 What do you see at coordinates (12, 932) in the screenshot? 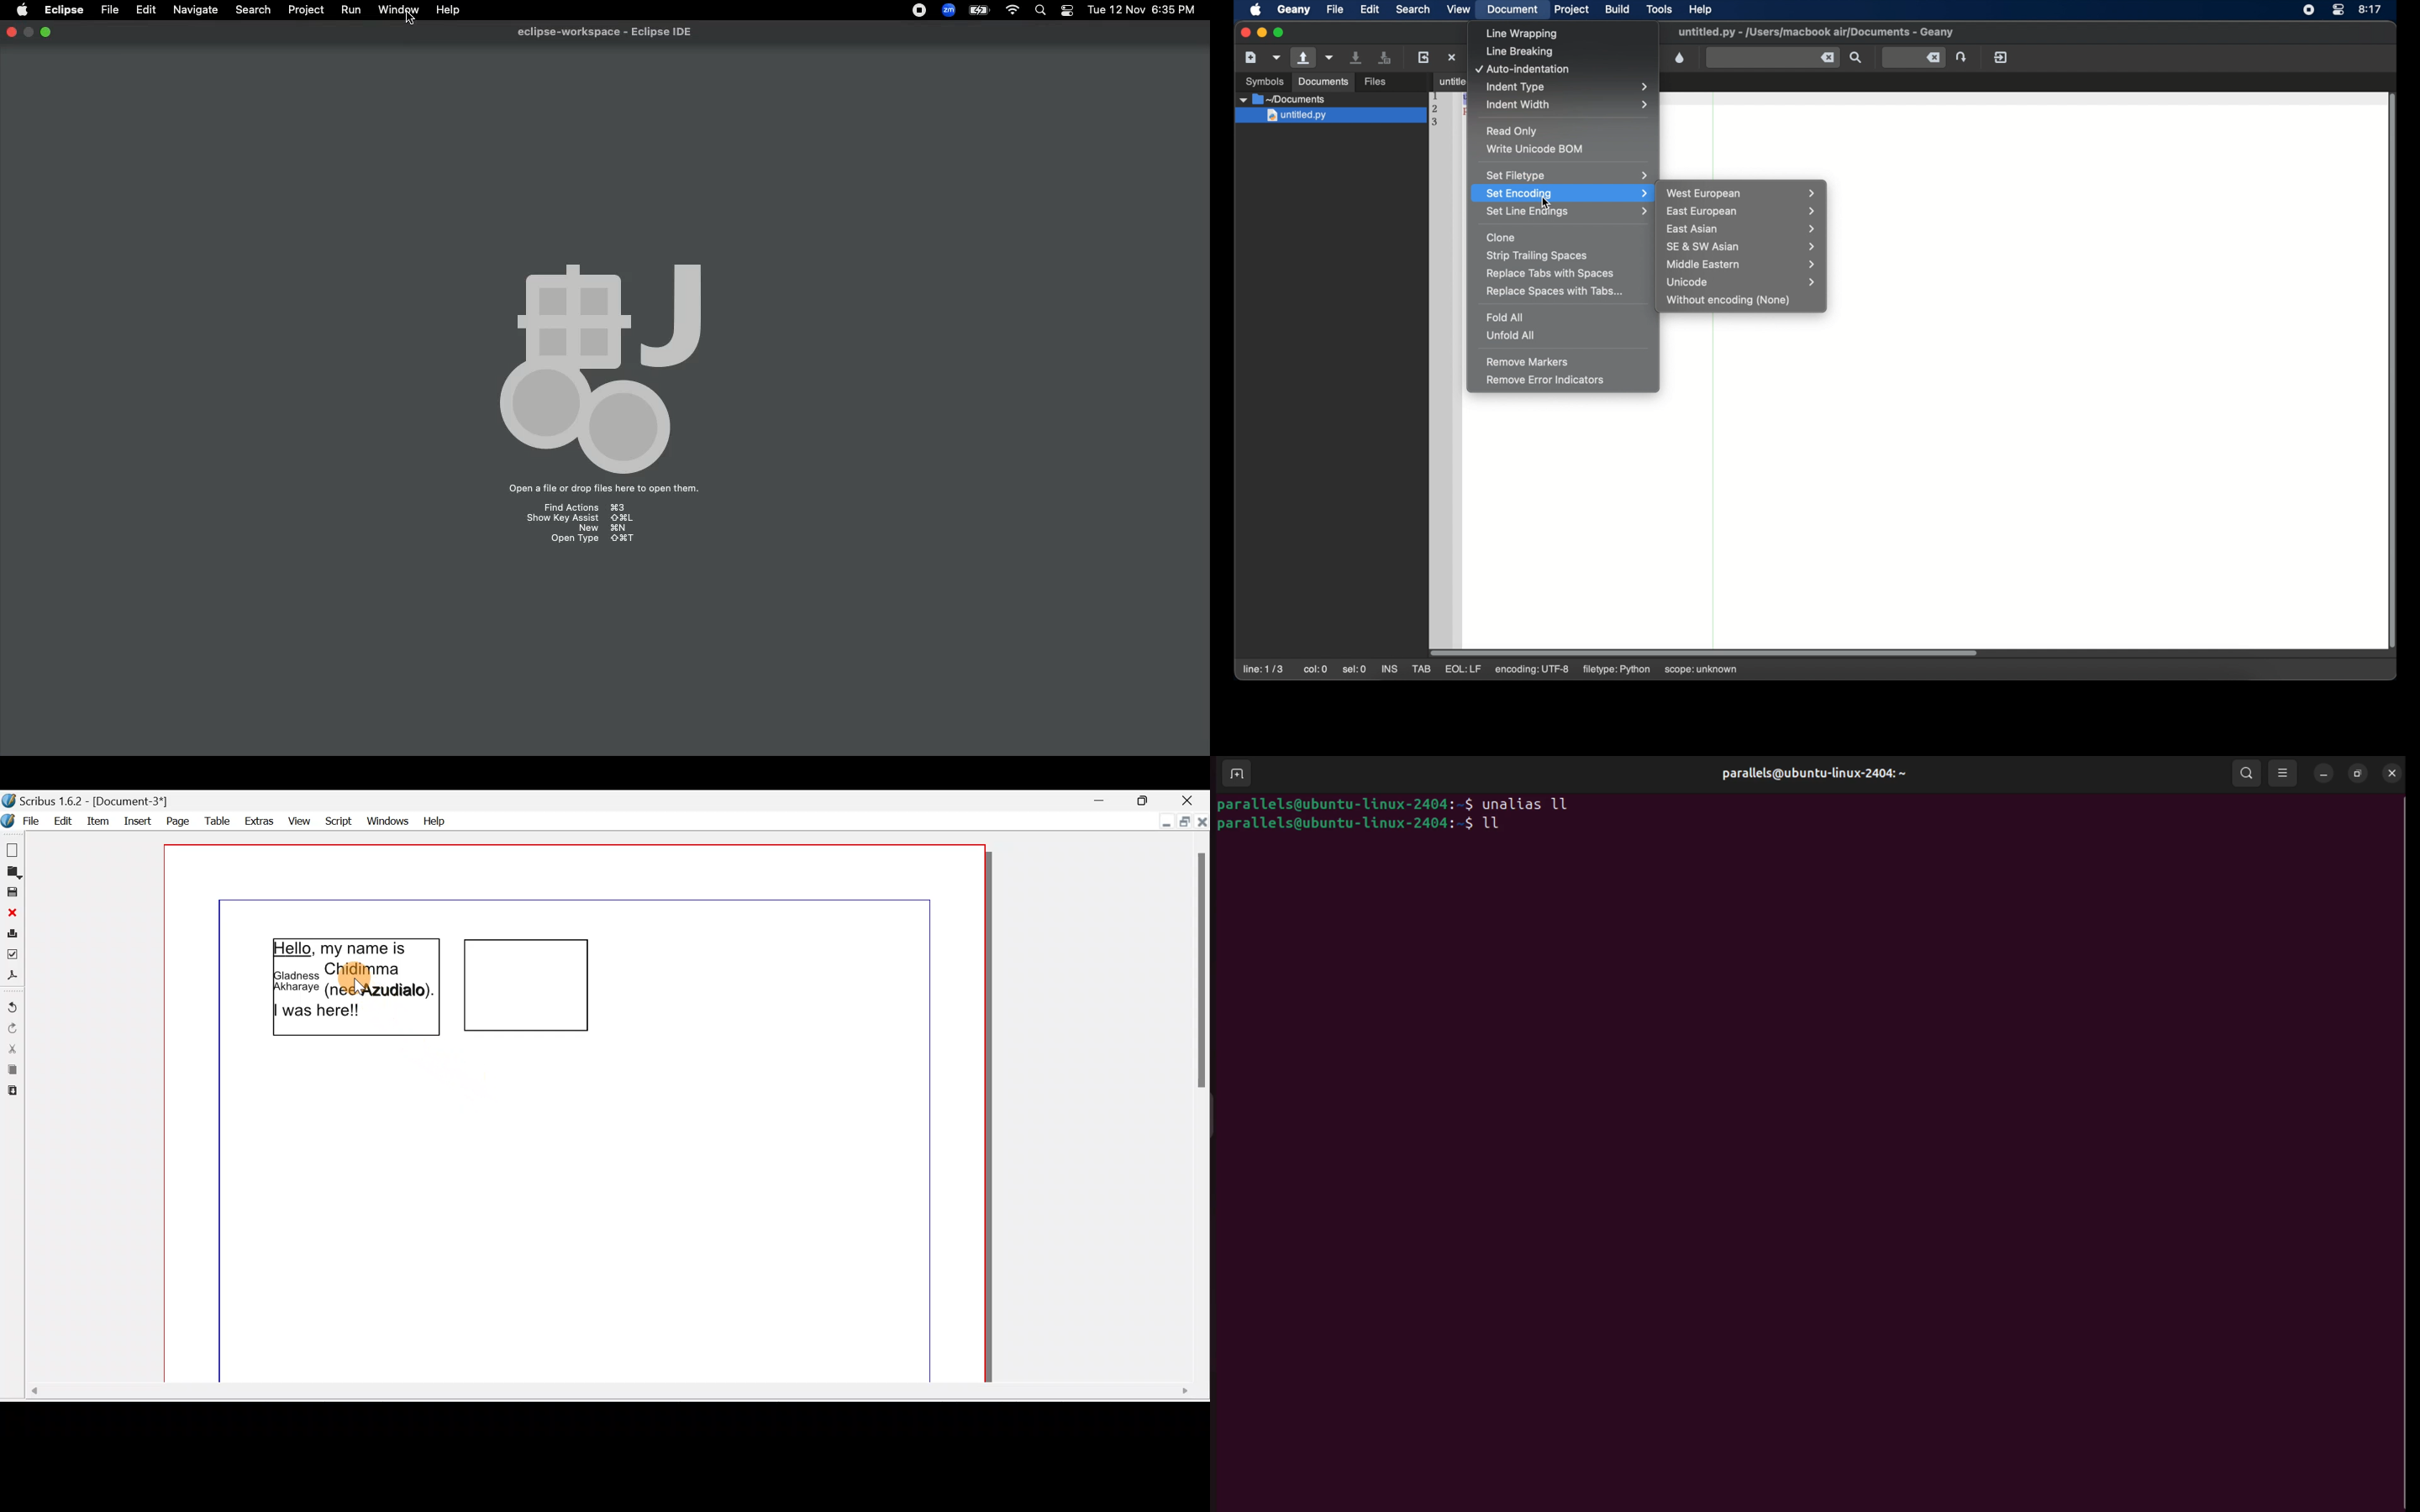
I see `Print` at bounding box center [12, 932].